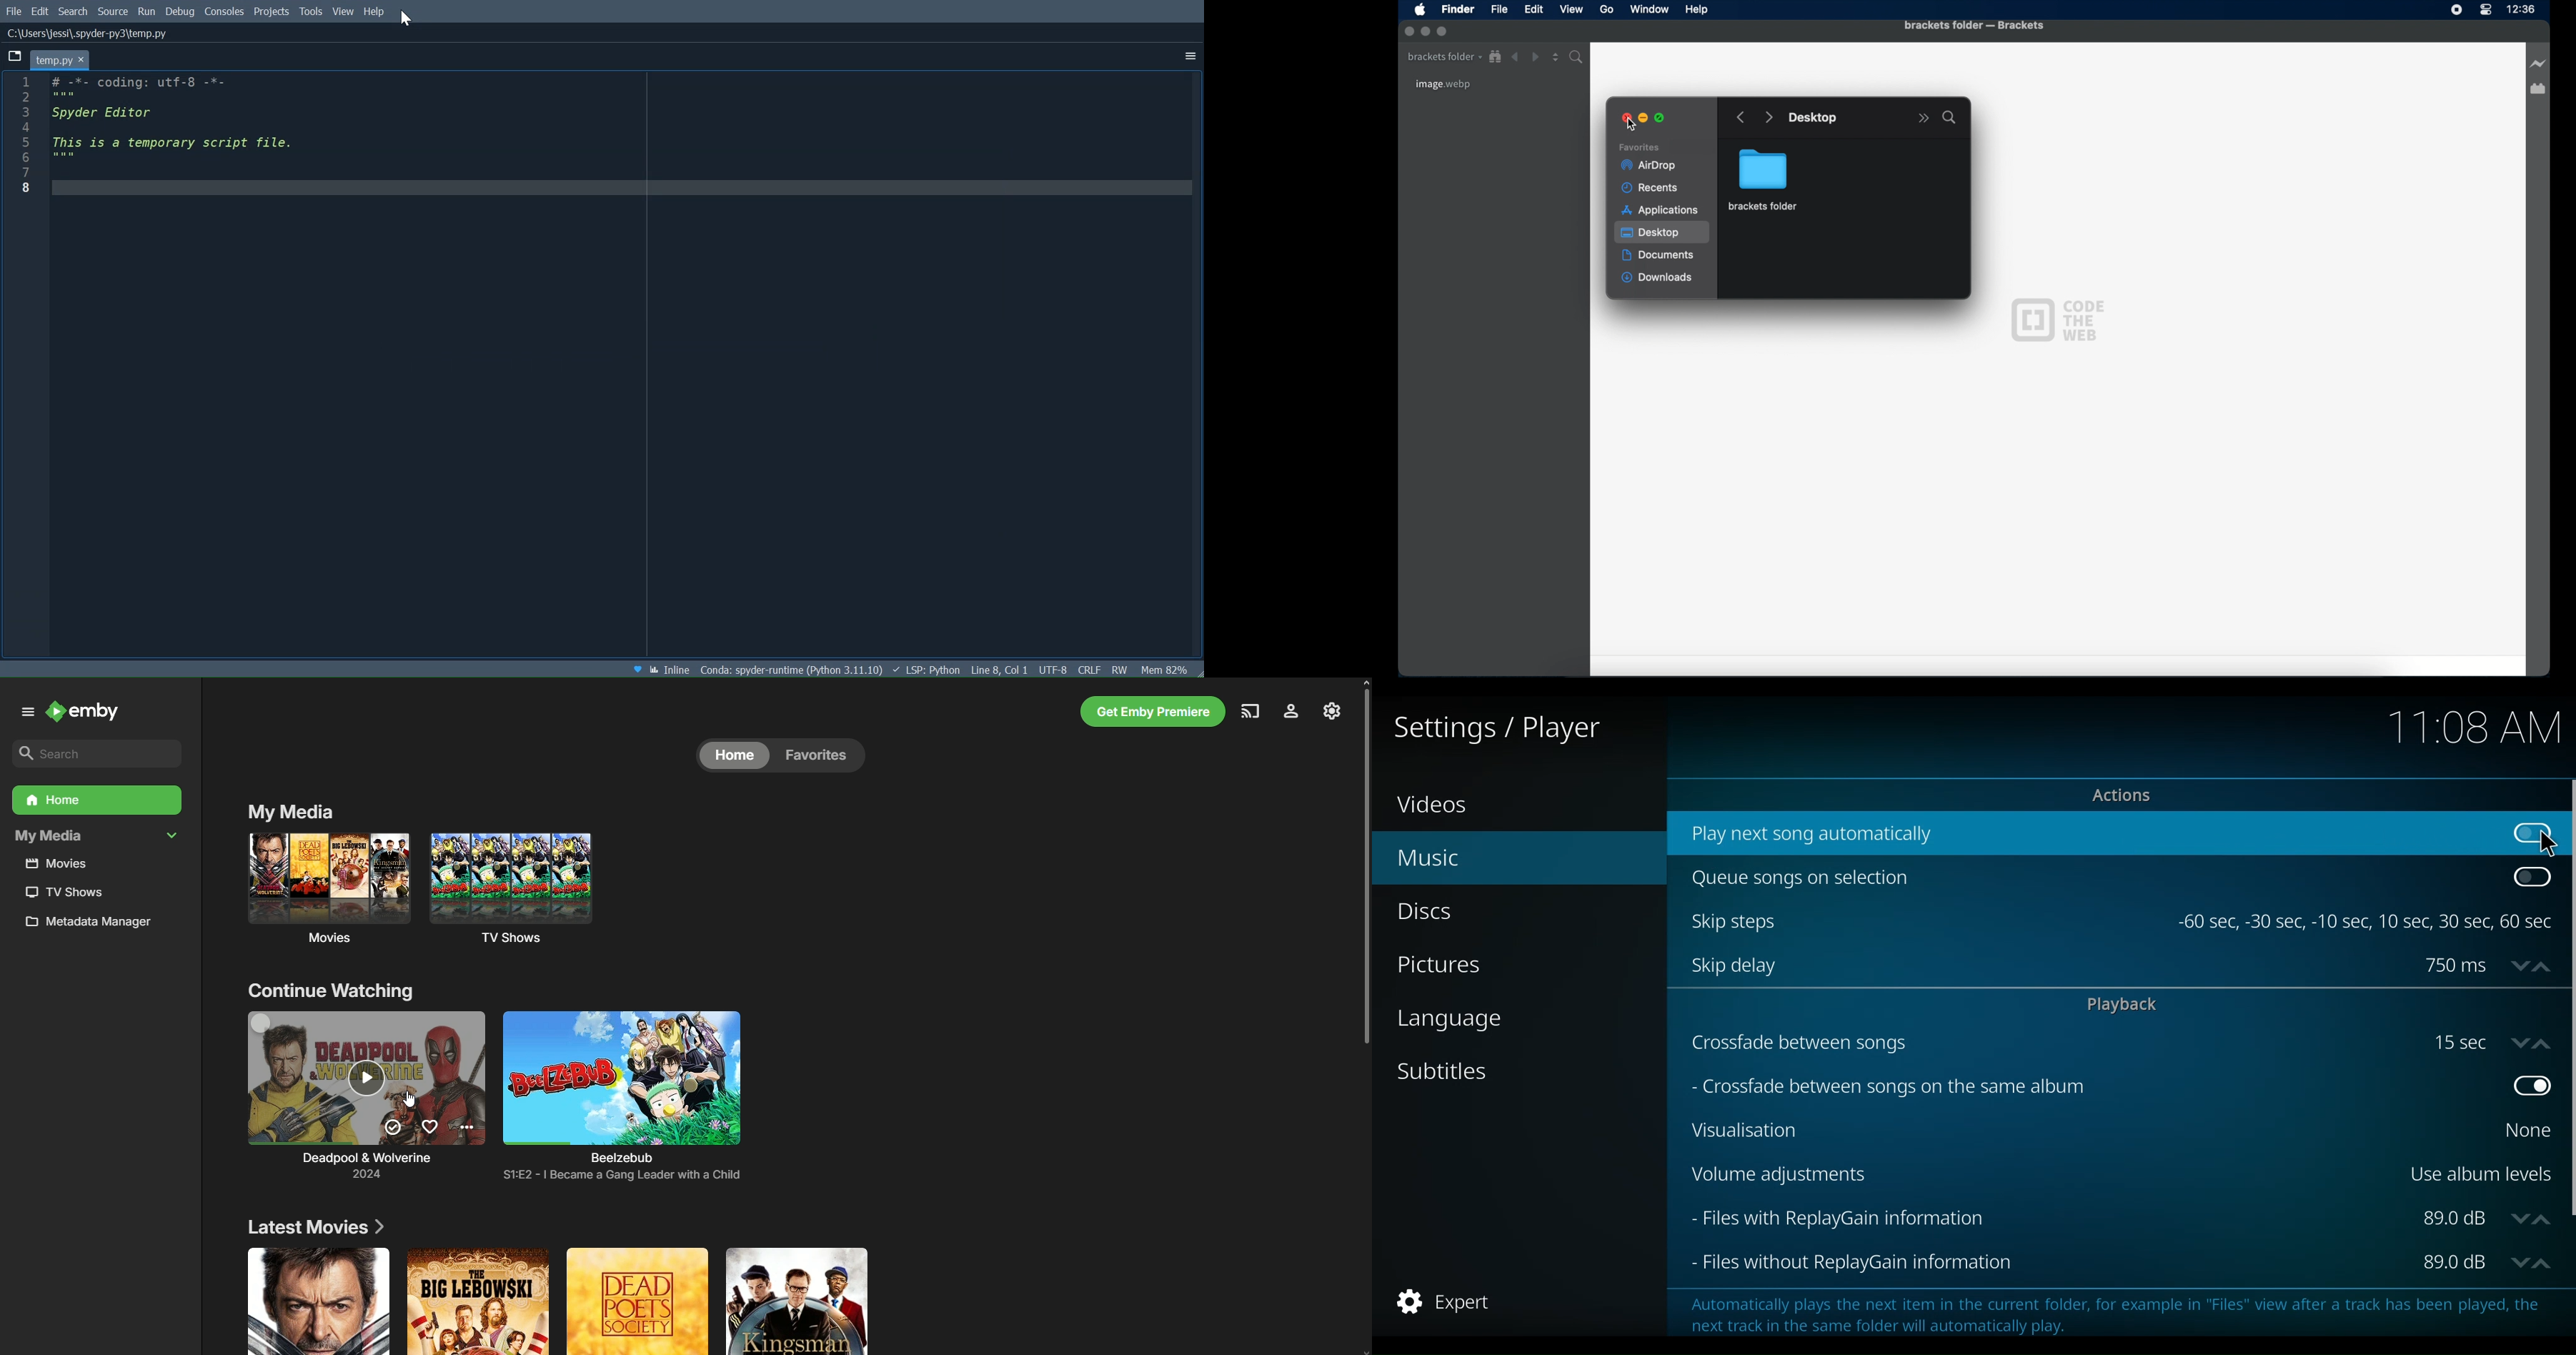  Describe the element at coordinates (1974, 26) in the screenshot. I see `brackets folder - brackets` at that location.